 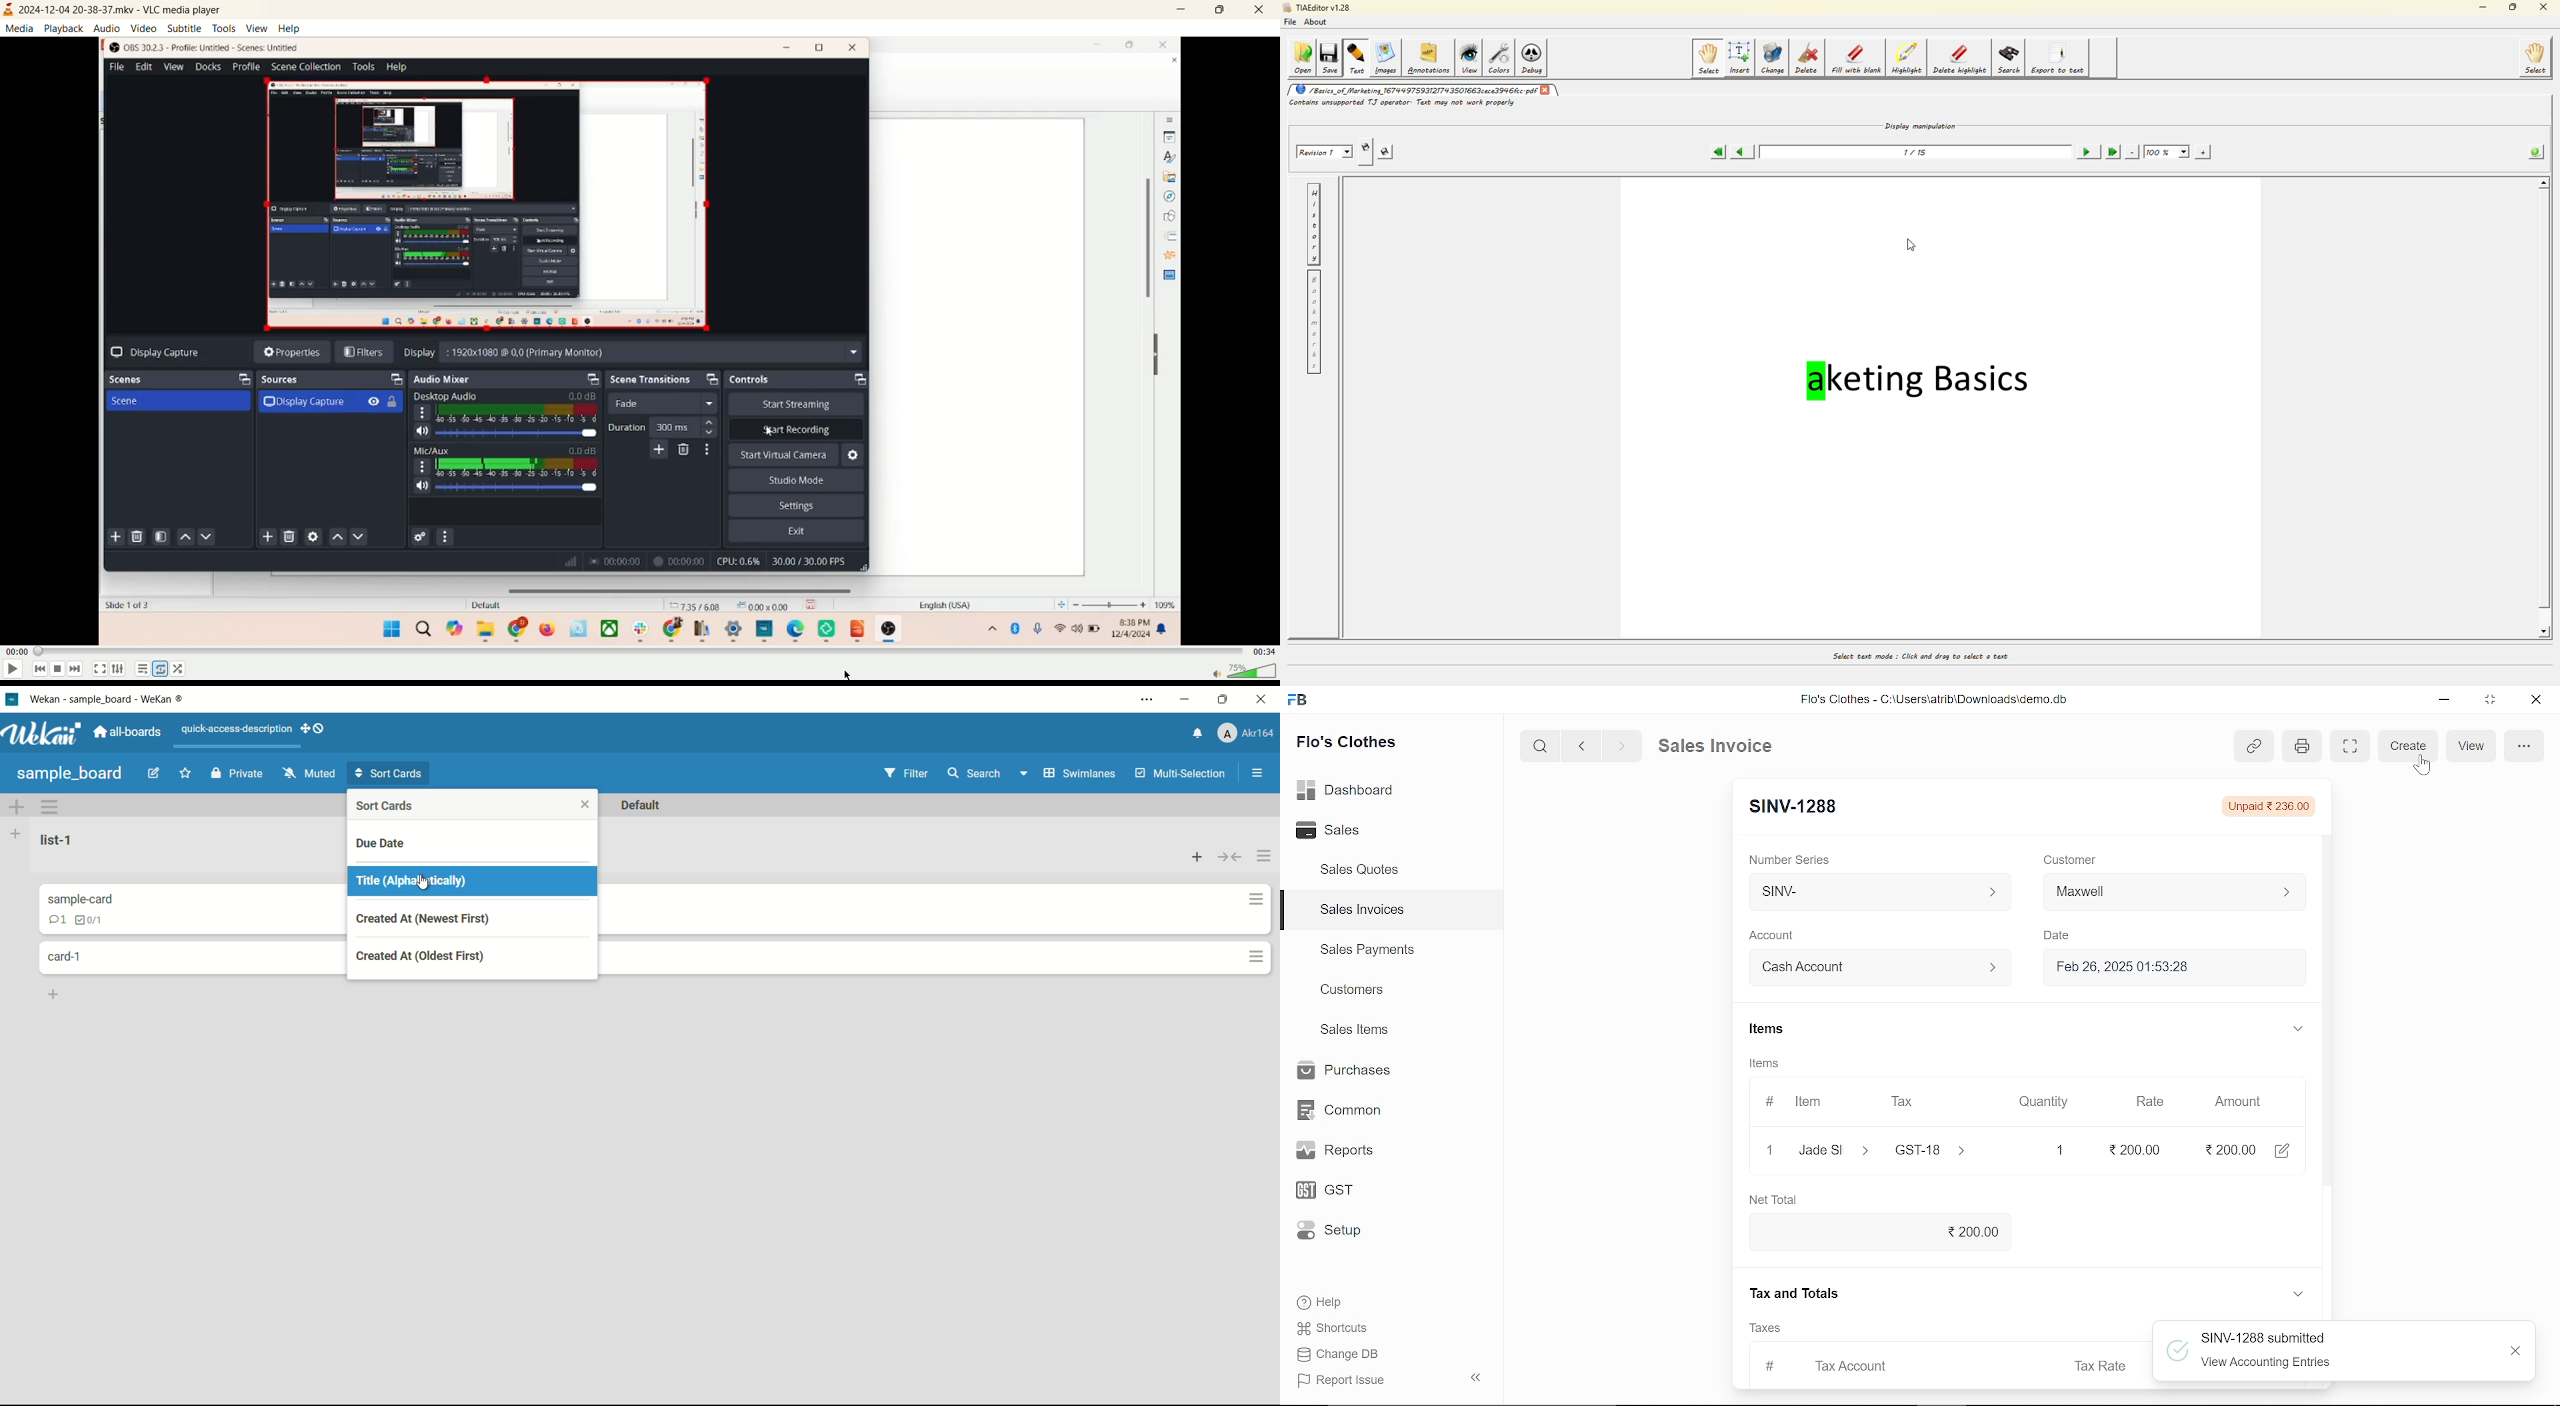 I want to click on Sales Quotes, so click(x=1362, y=871).